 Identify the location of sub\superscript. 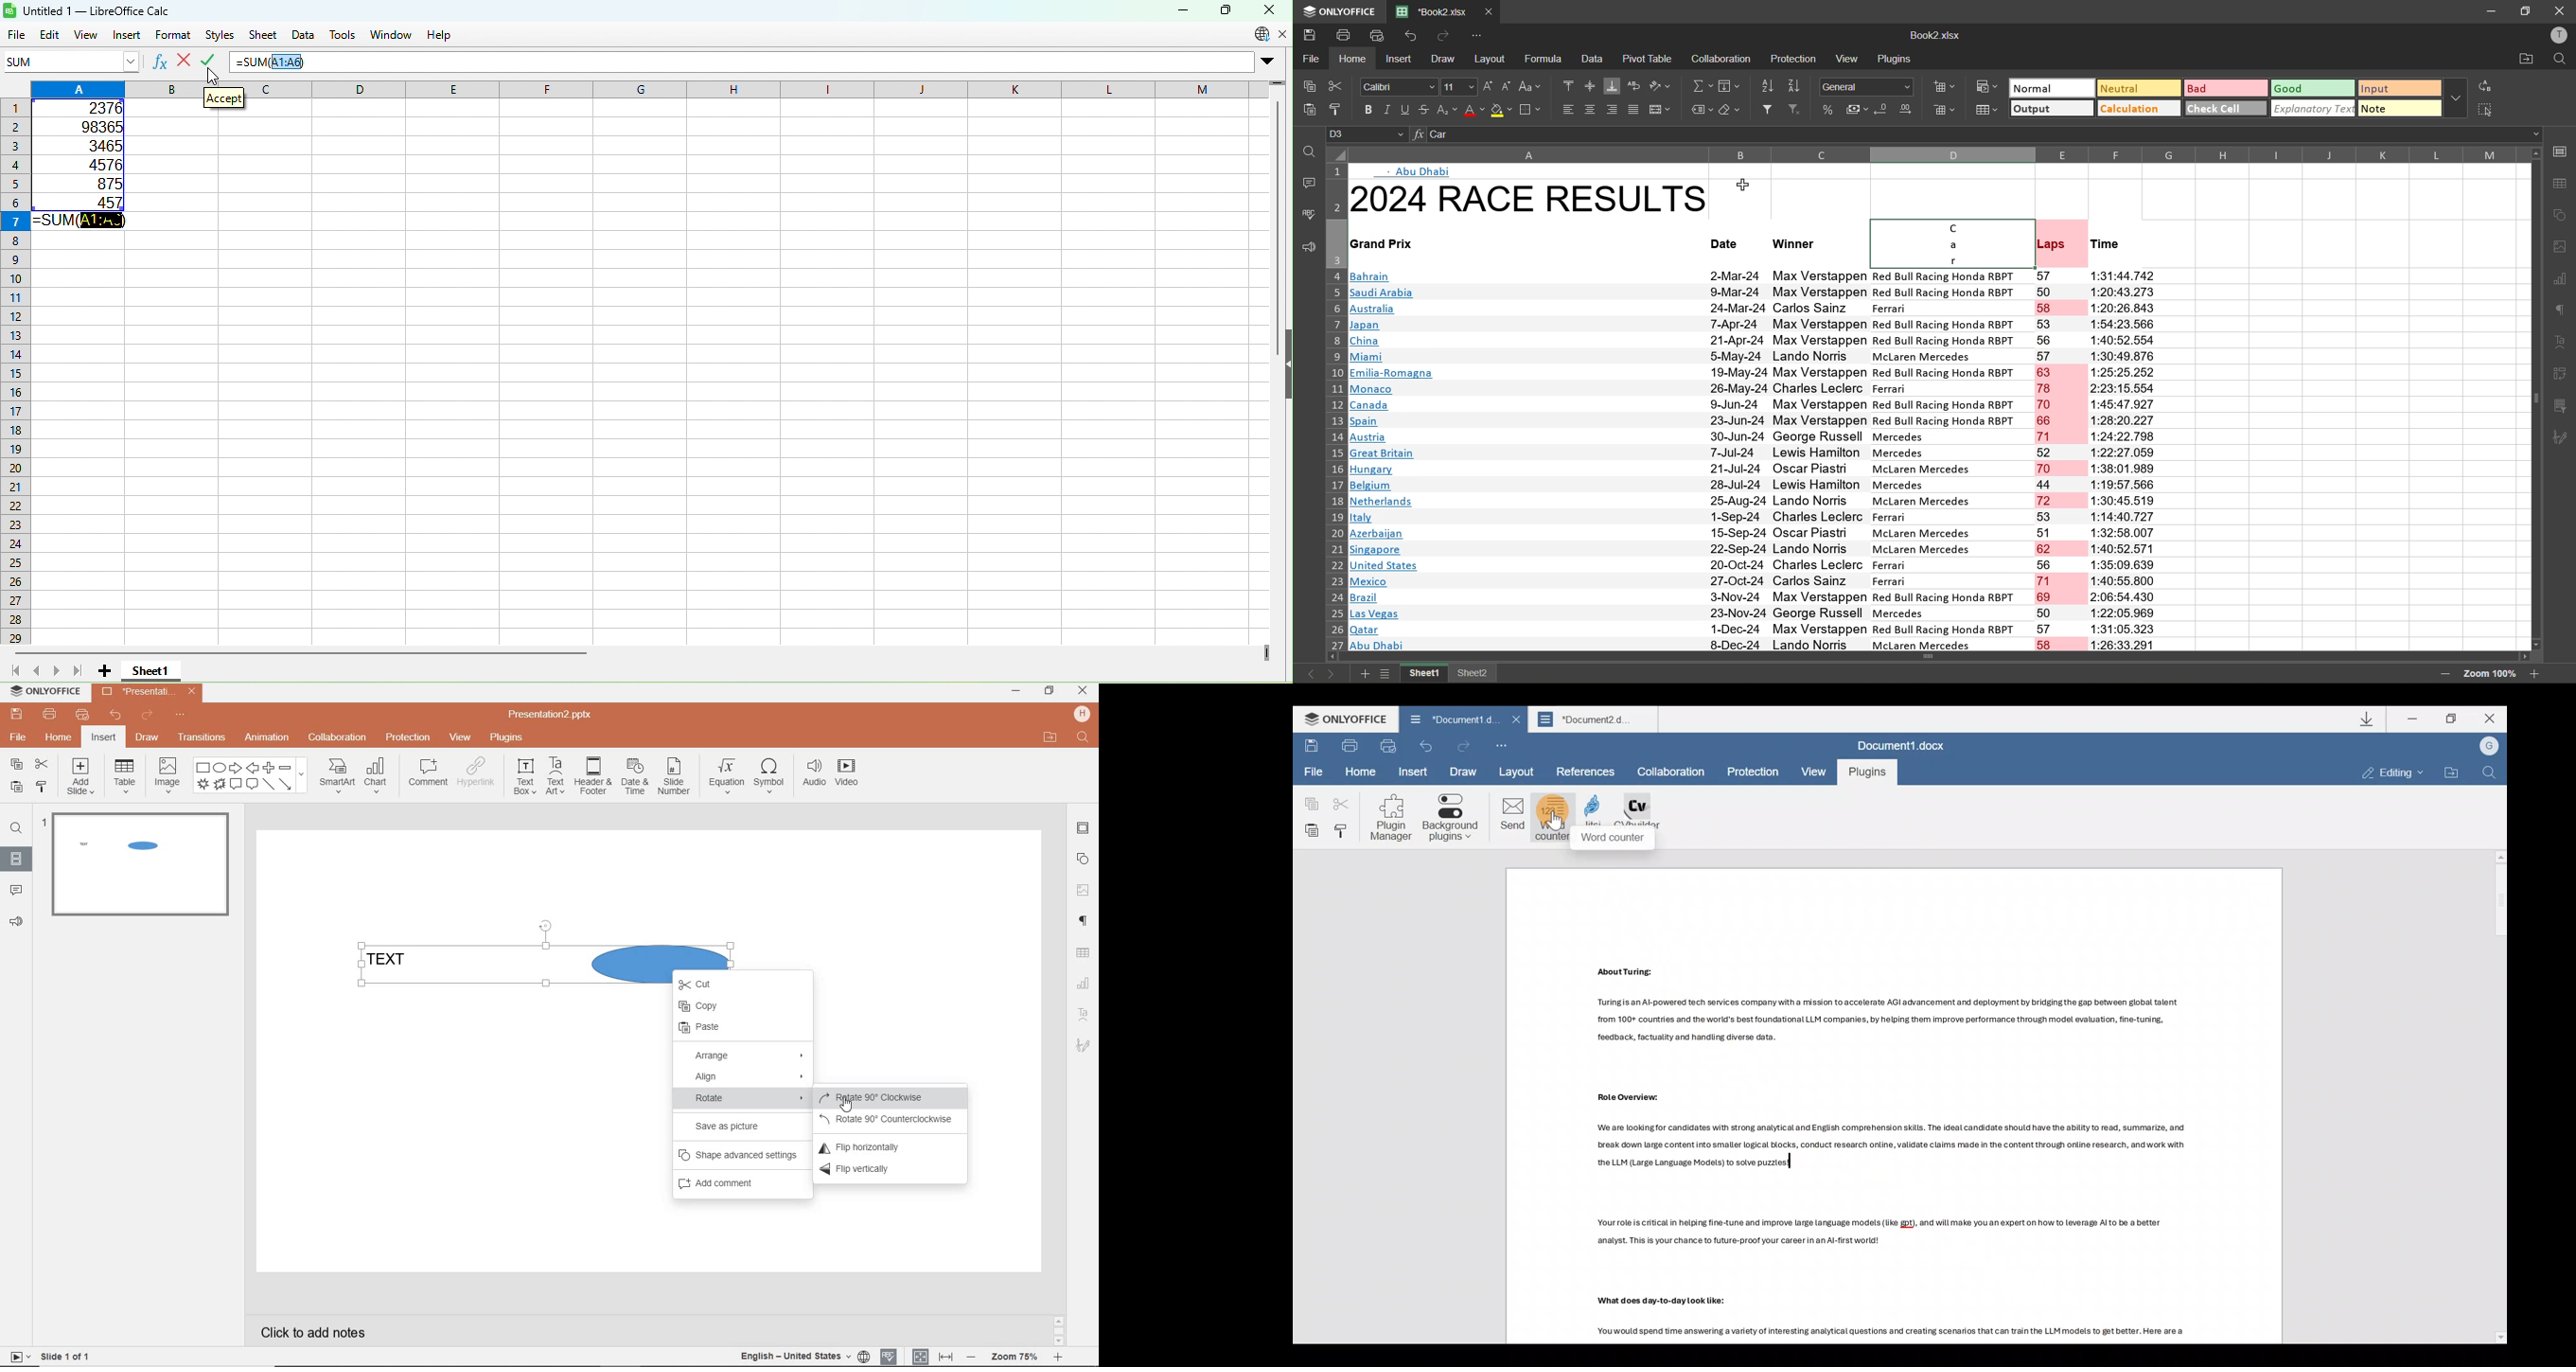
(1448, 114).